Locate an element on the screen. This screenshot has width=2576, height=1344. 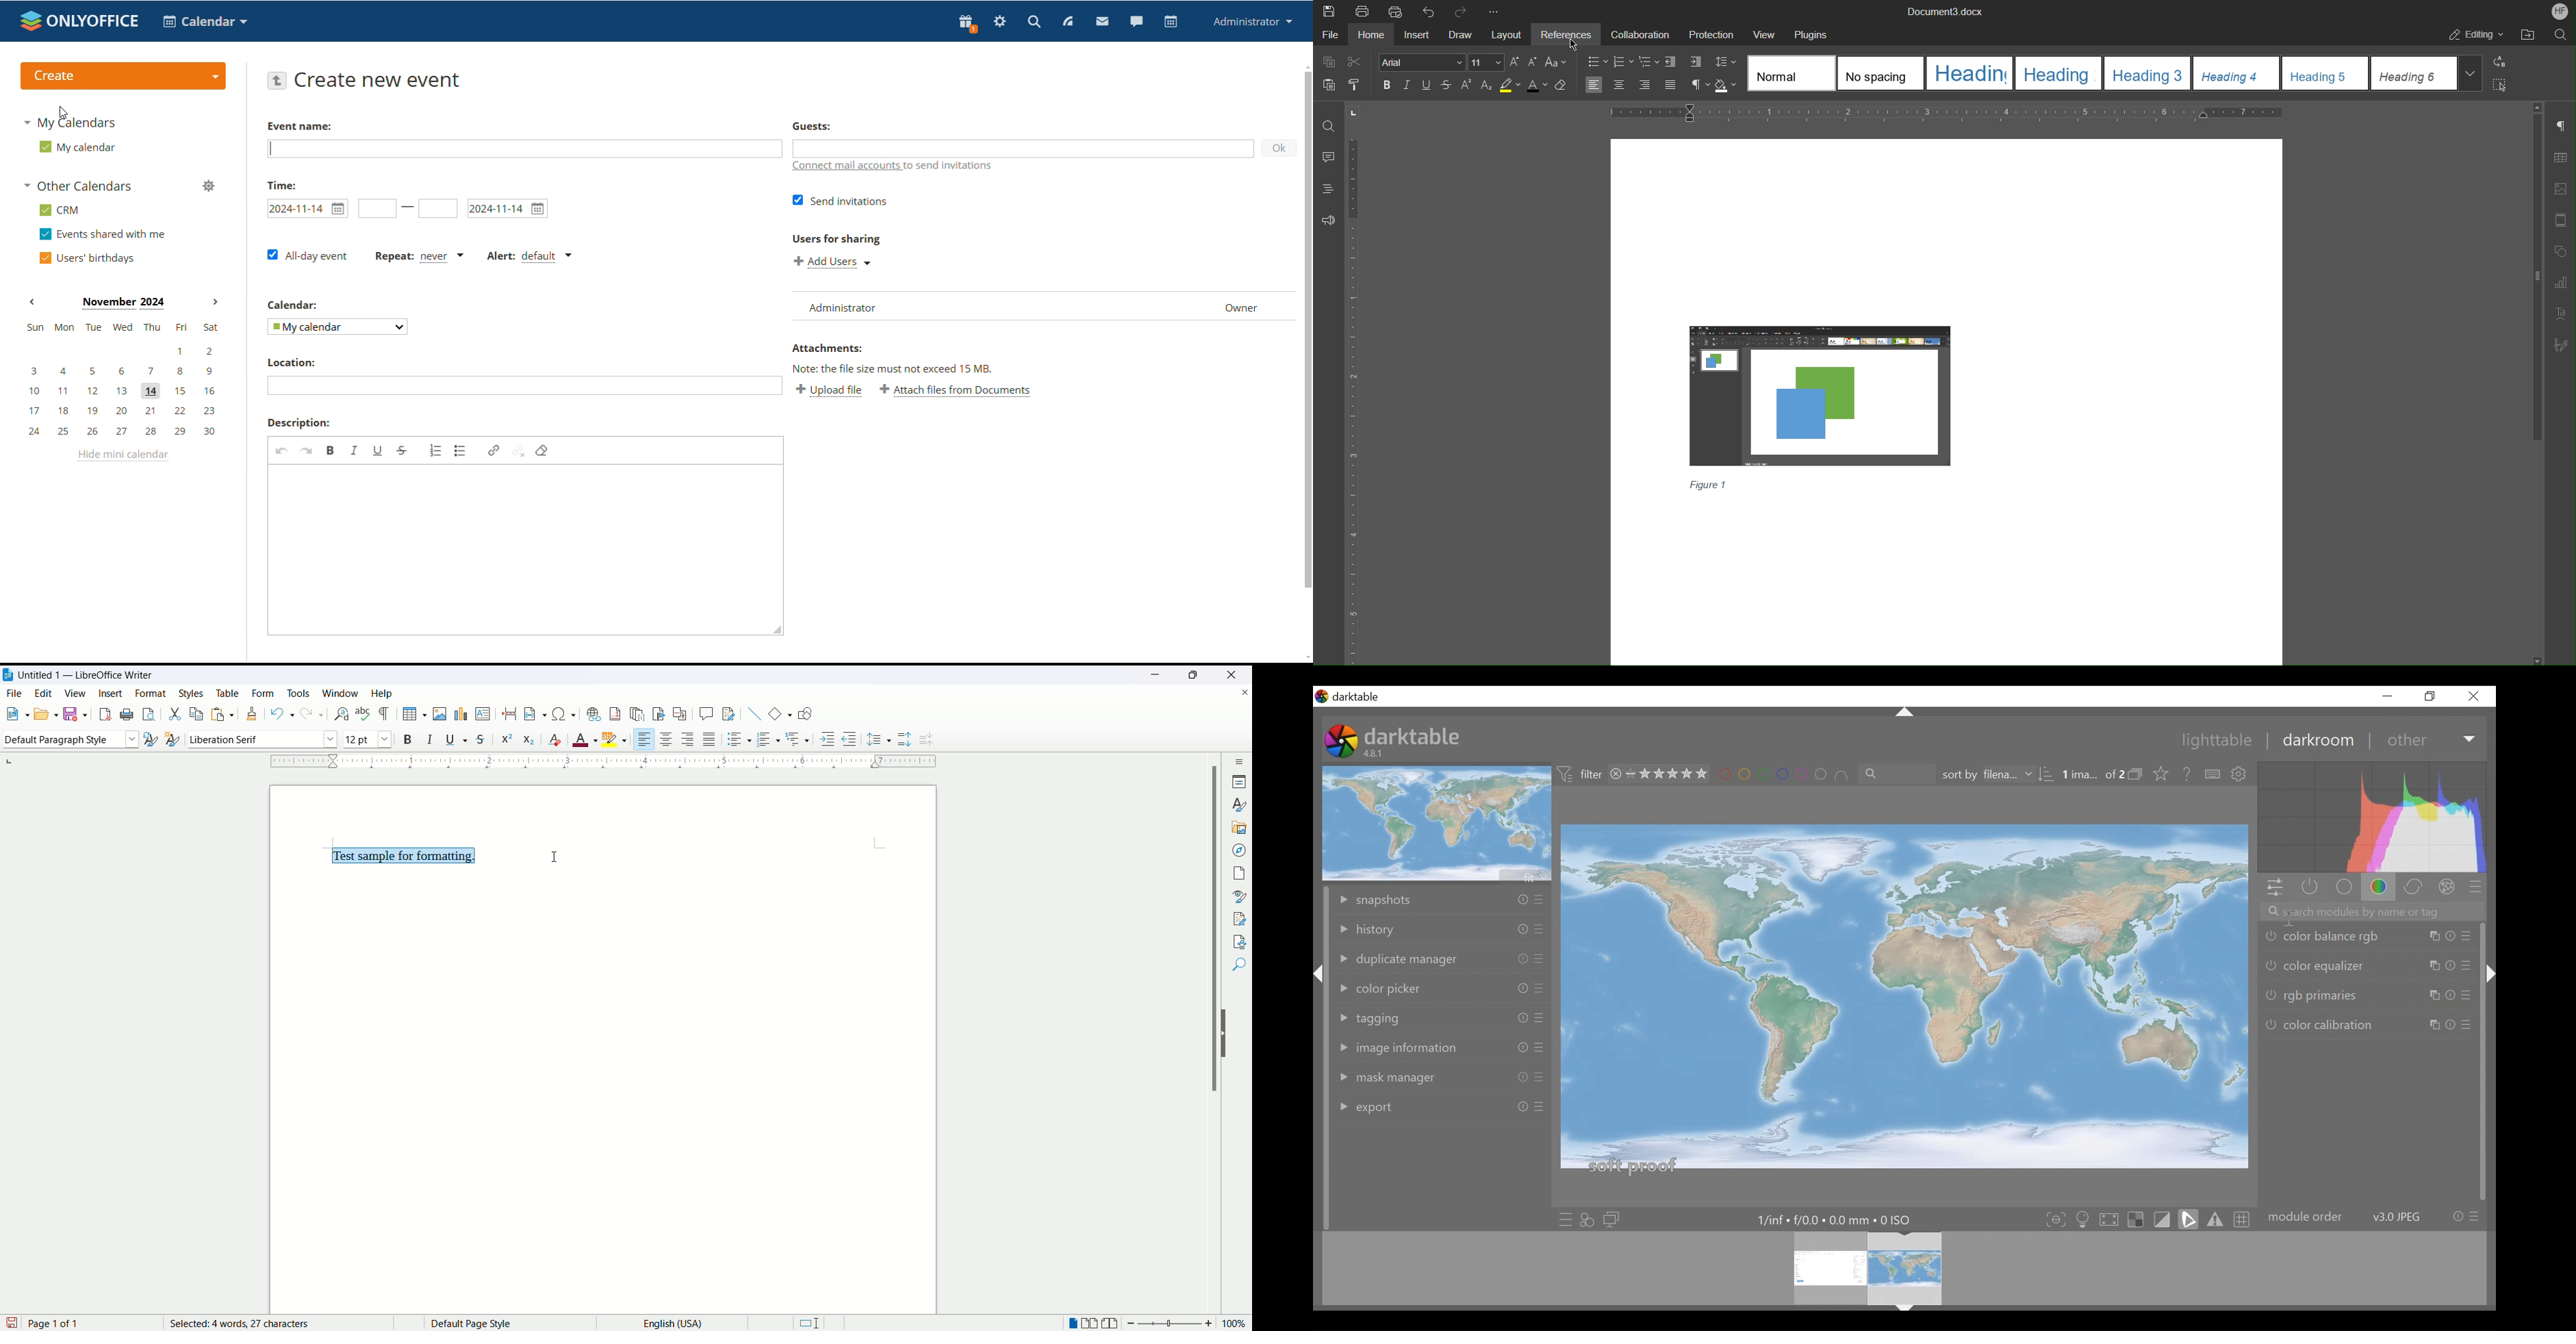
 is located at coordinates (1538, 1049).